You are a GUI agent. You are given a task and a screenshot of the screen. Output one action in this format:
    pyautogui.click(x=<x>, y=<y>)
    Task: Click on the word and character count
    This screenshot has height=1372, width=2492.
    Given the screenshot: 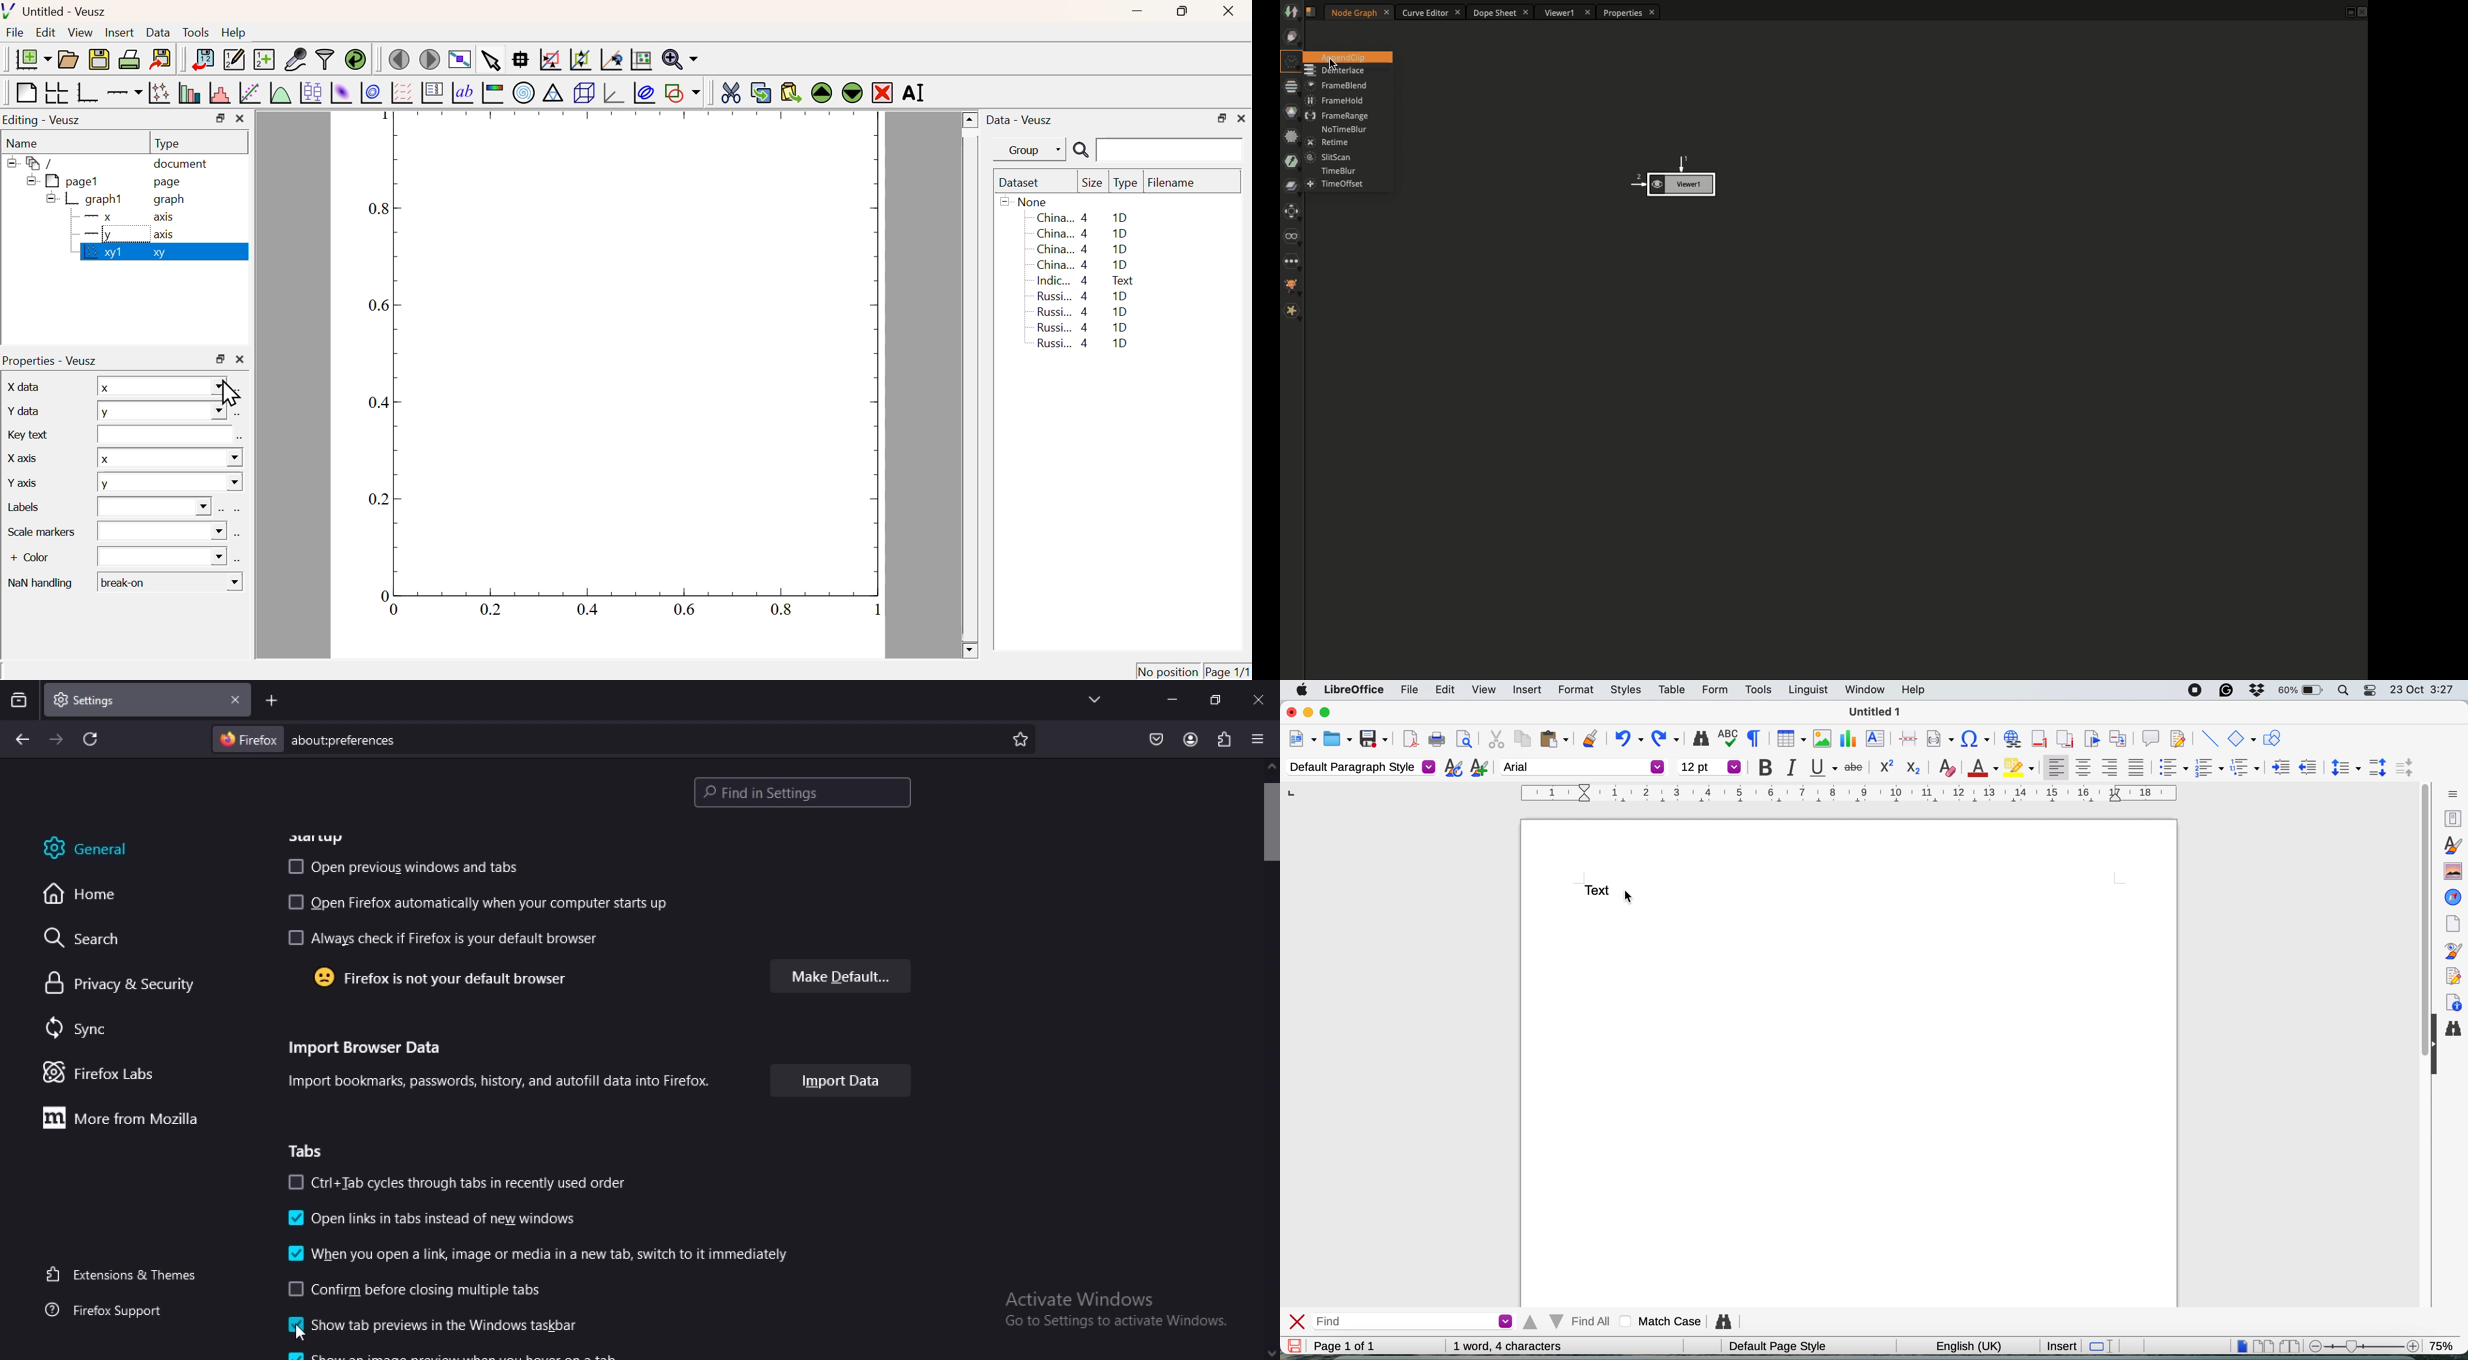 What is the action you would take?
    pyautogui.click(x=1508, y=1346)
    